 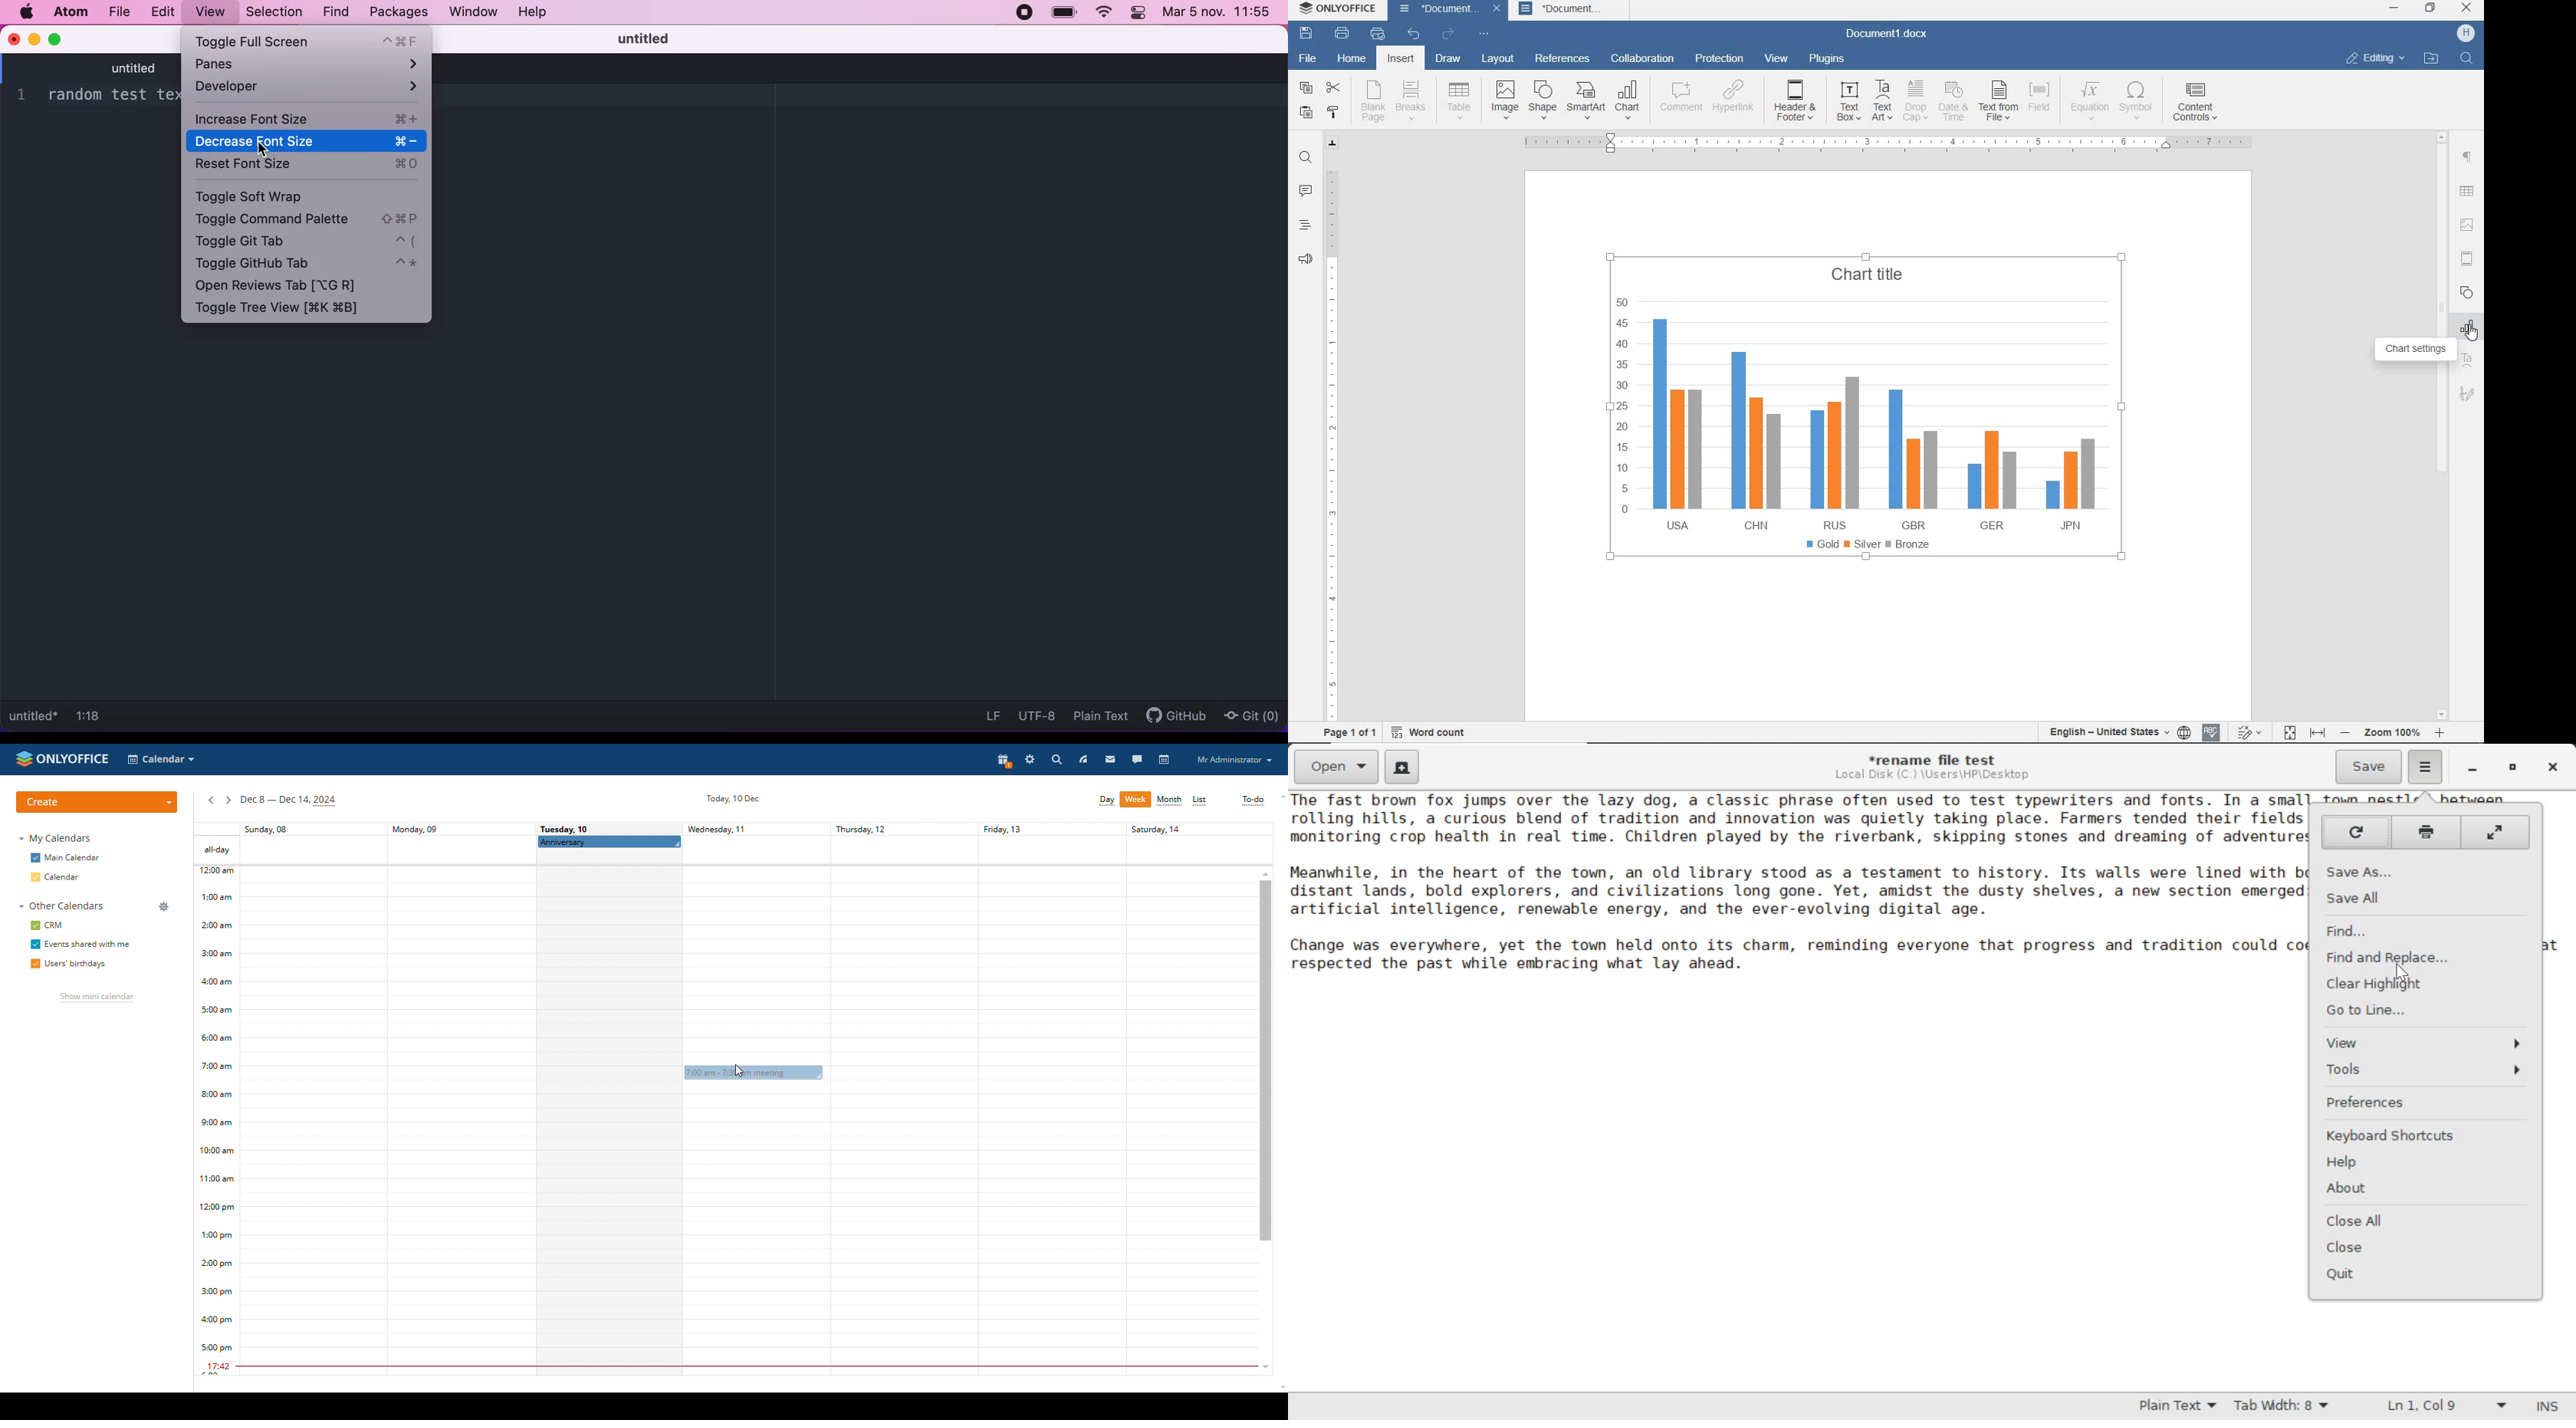 What do you see at coordinates (1307, 34) in the screenshot?
I see `save` at bounding box center [1307, 34].